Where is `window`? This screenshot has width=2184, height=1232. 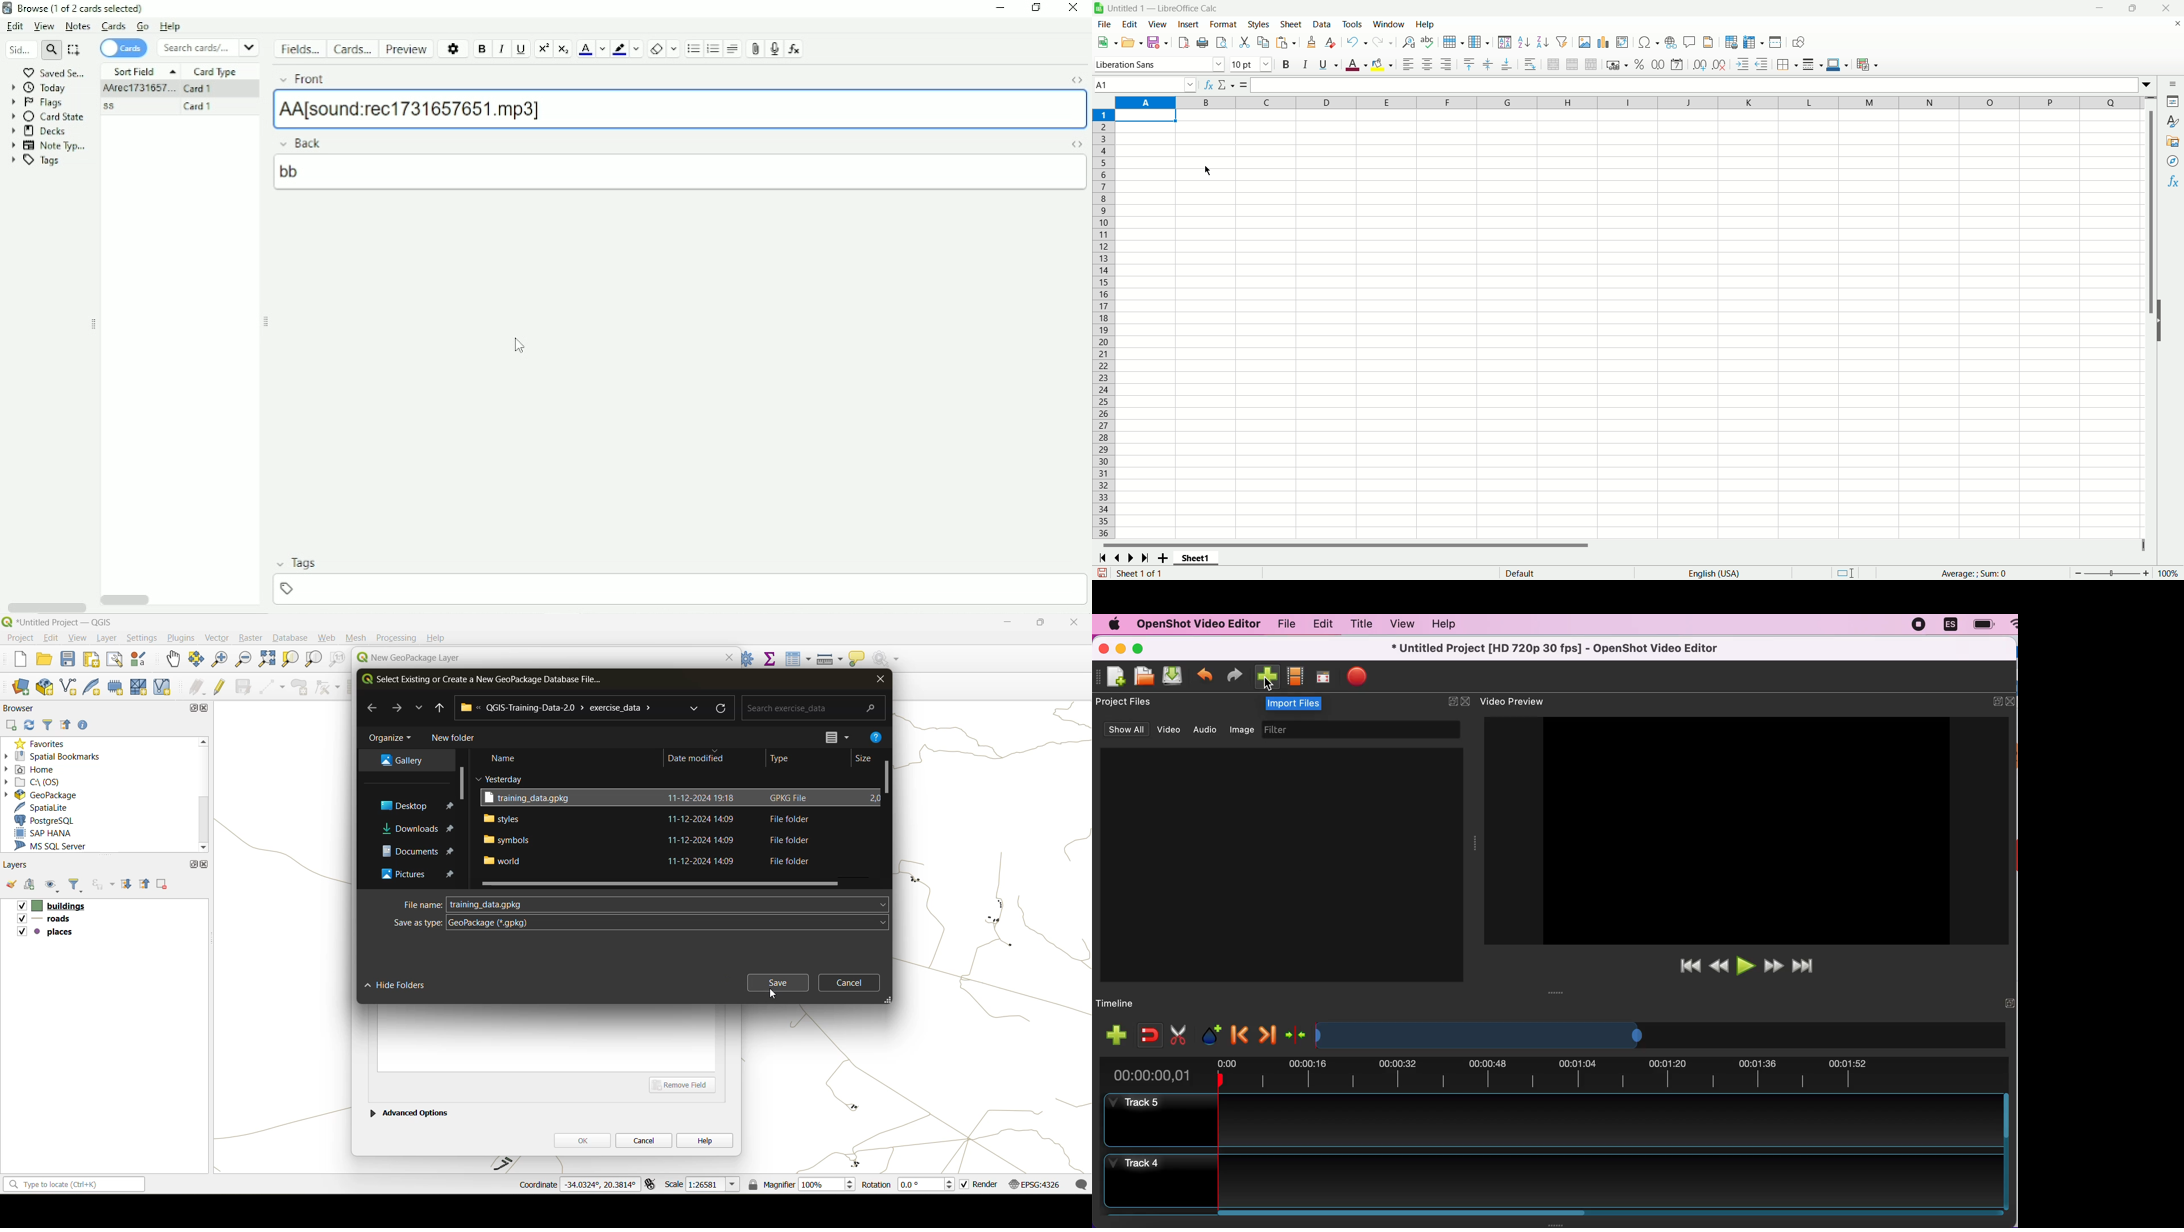
window is located at coordinates (1388, 24).